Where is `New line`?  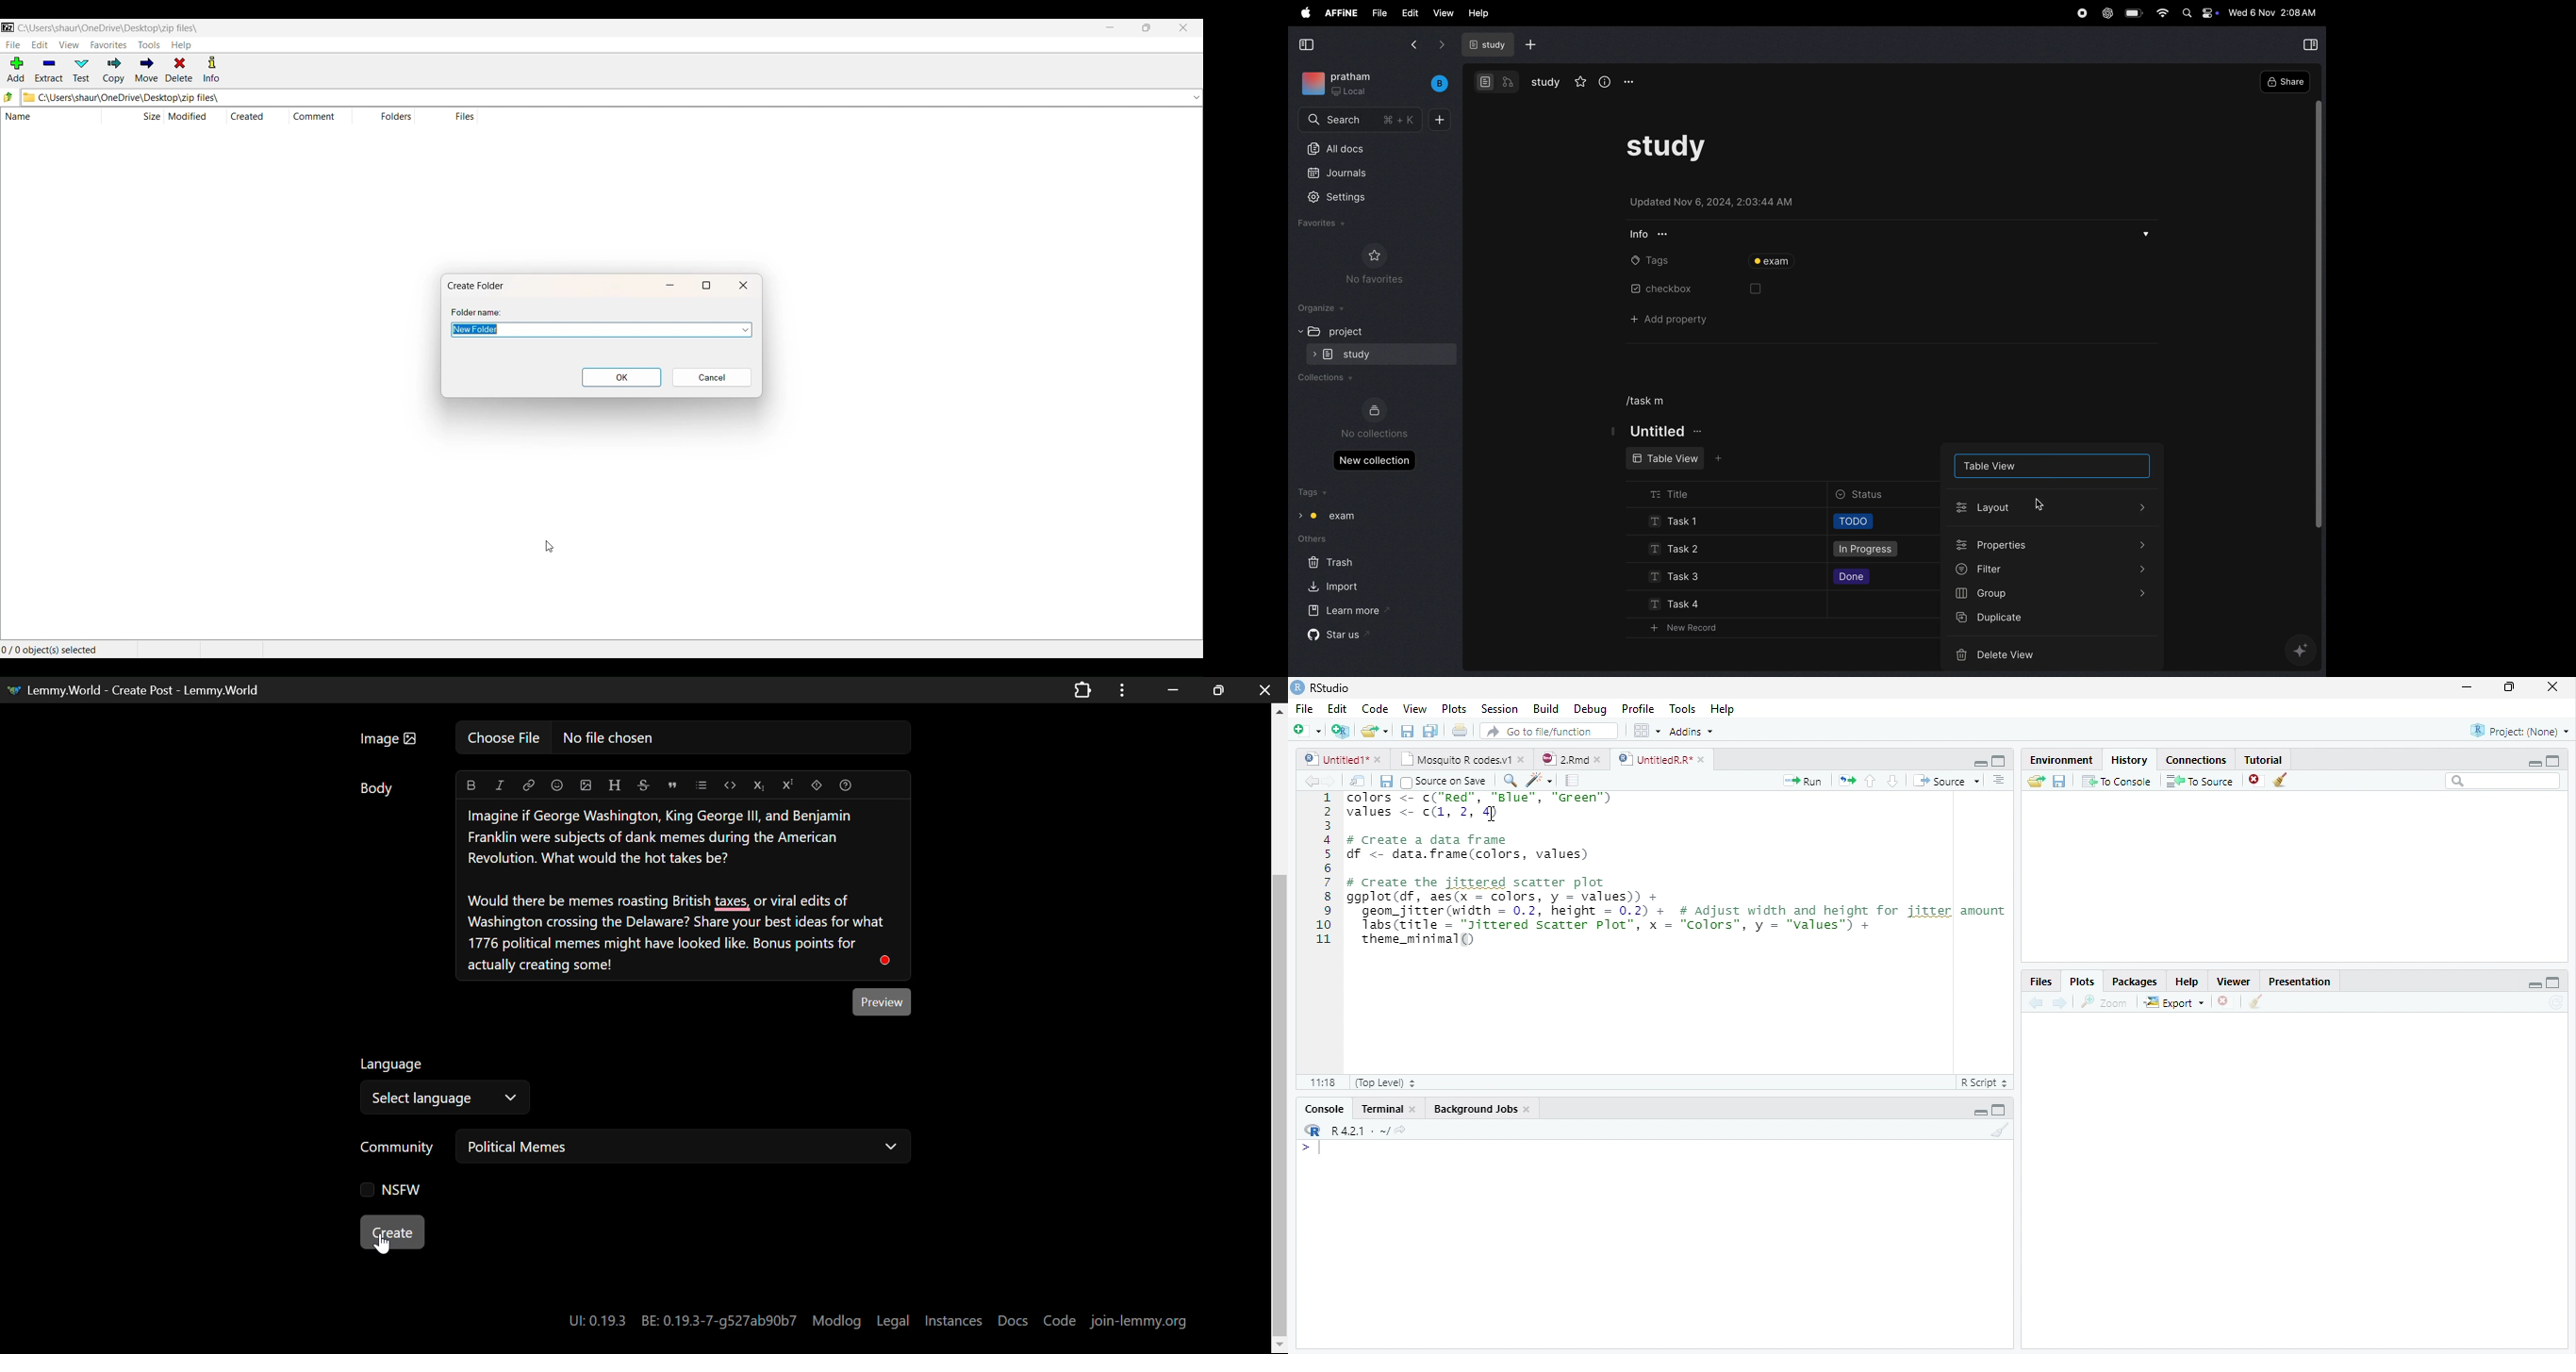
New line is located at coordinates (1311, 1148).